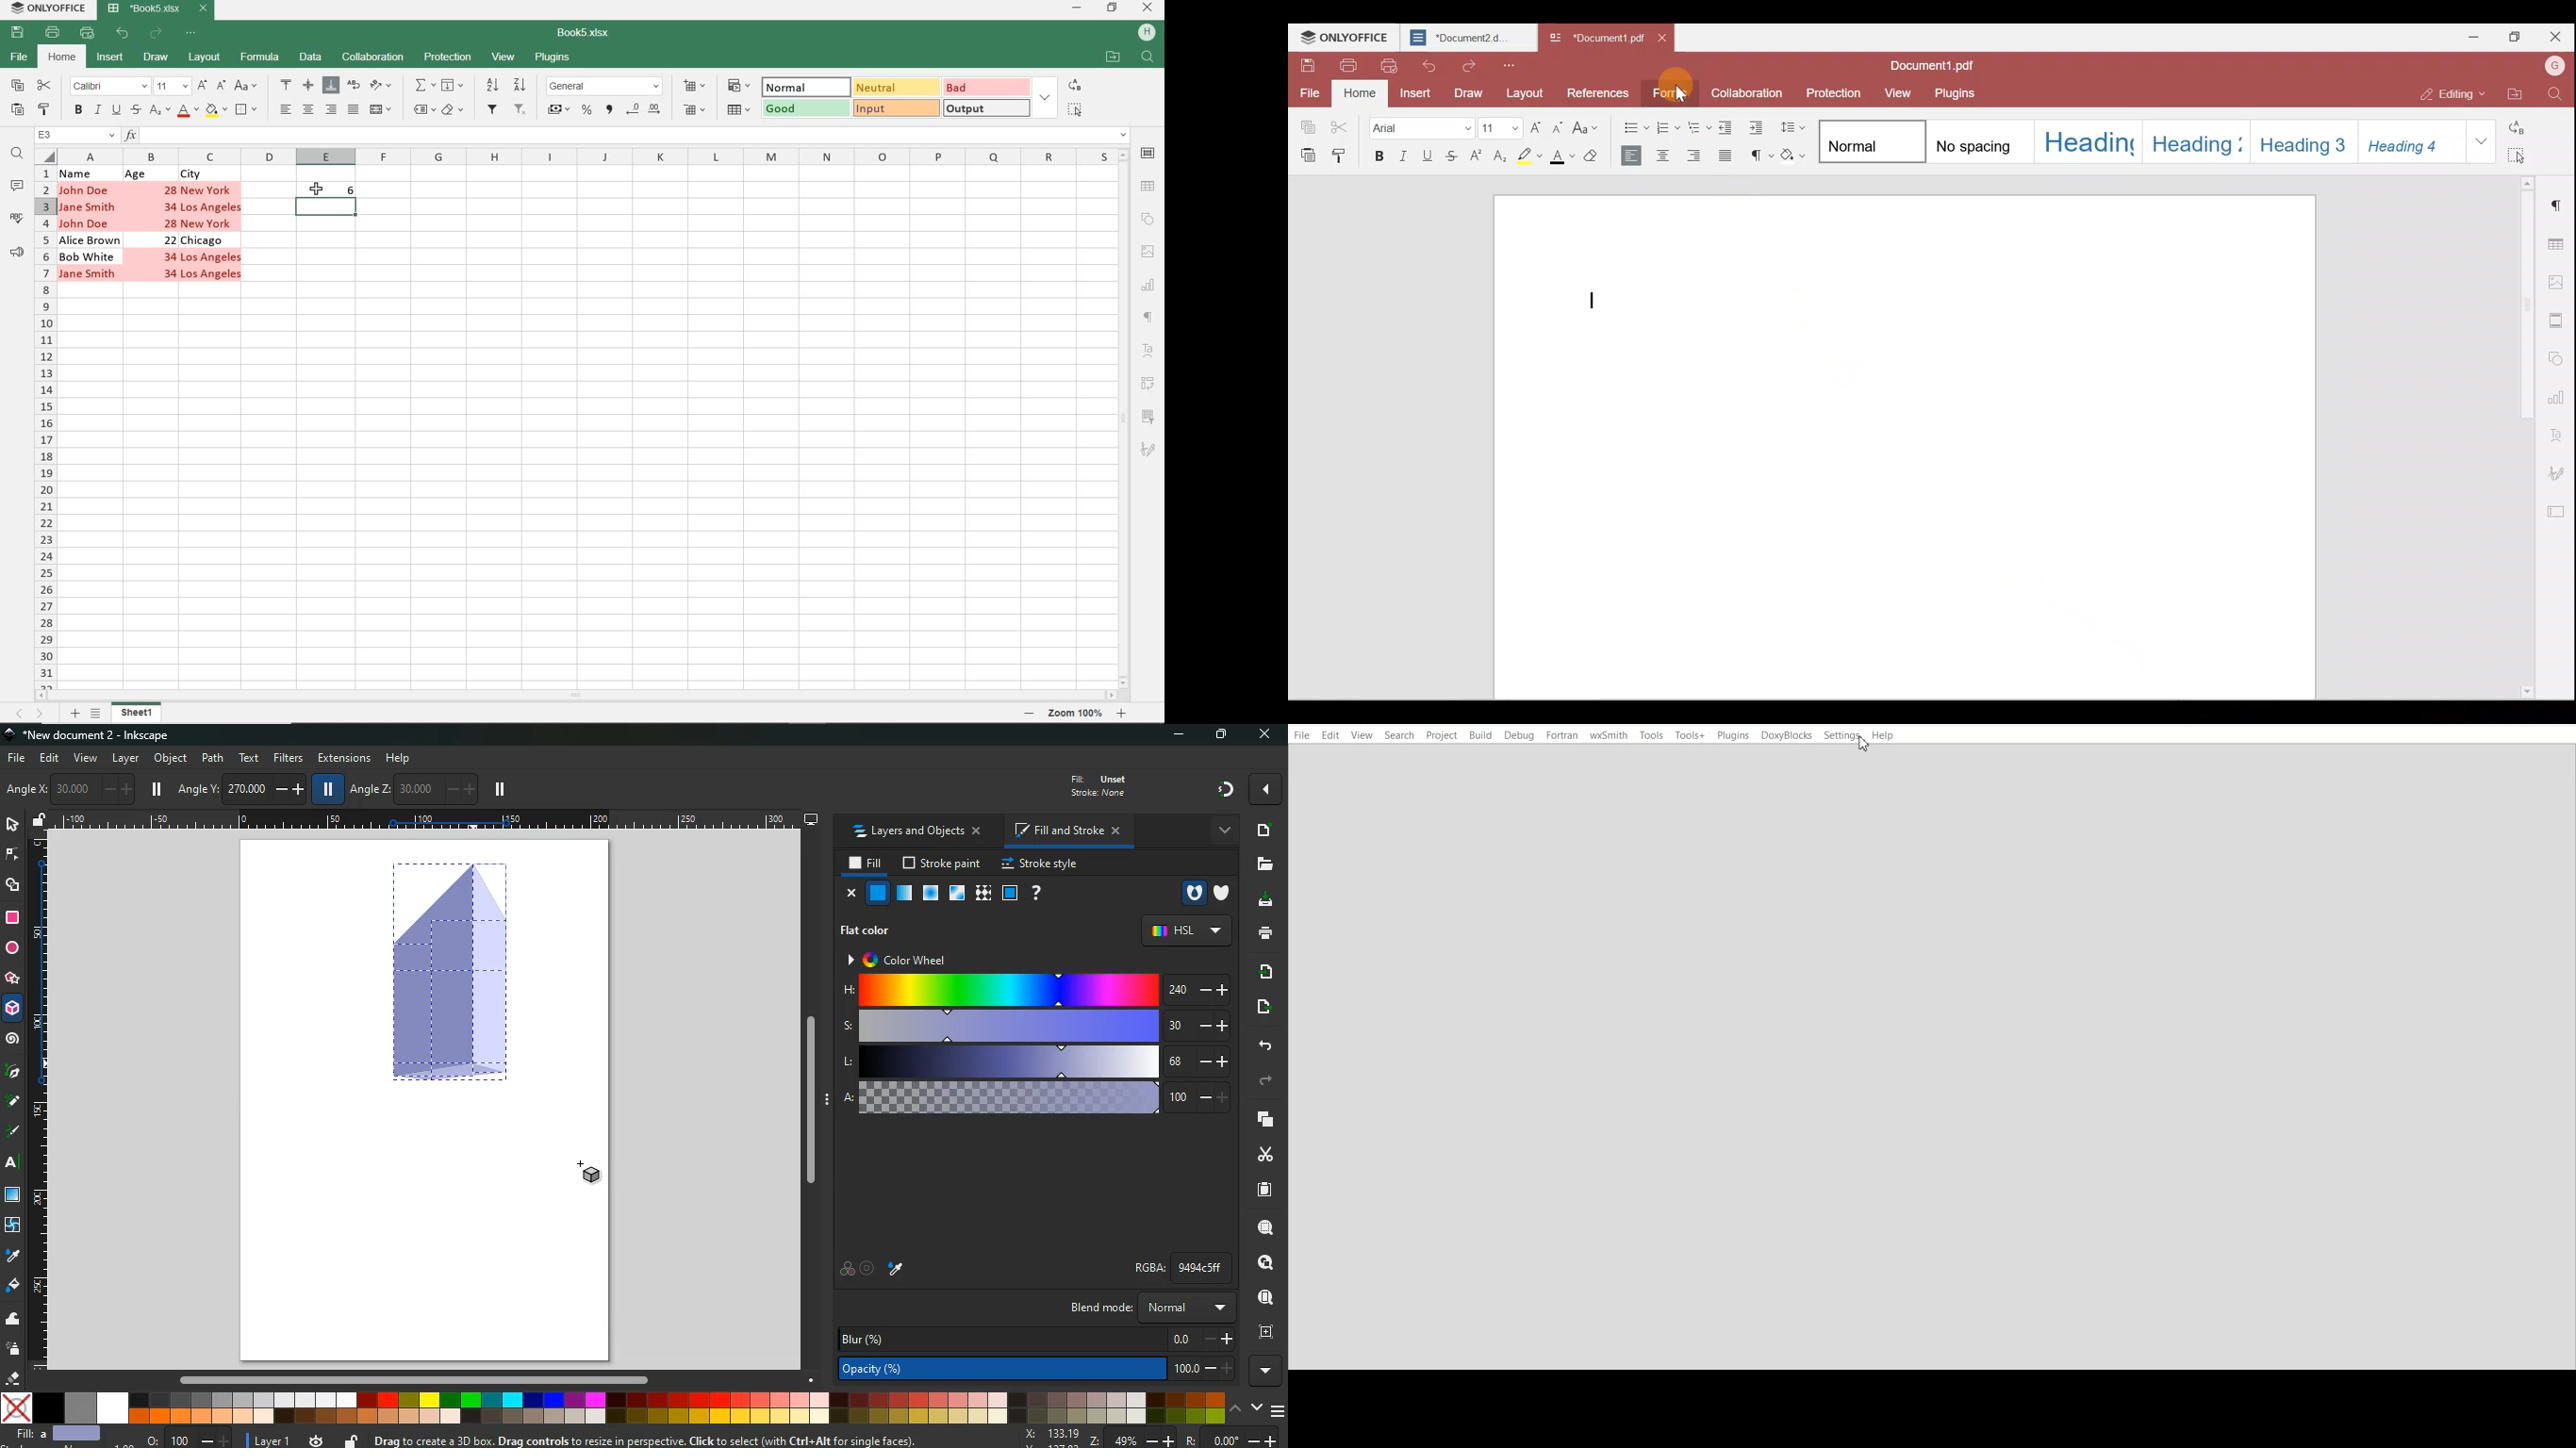  Describe the element at coordinates (214, 275) in the screenshot. I see `Los Angeles` at that location.